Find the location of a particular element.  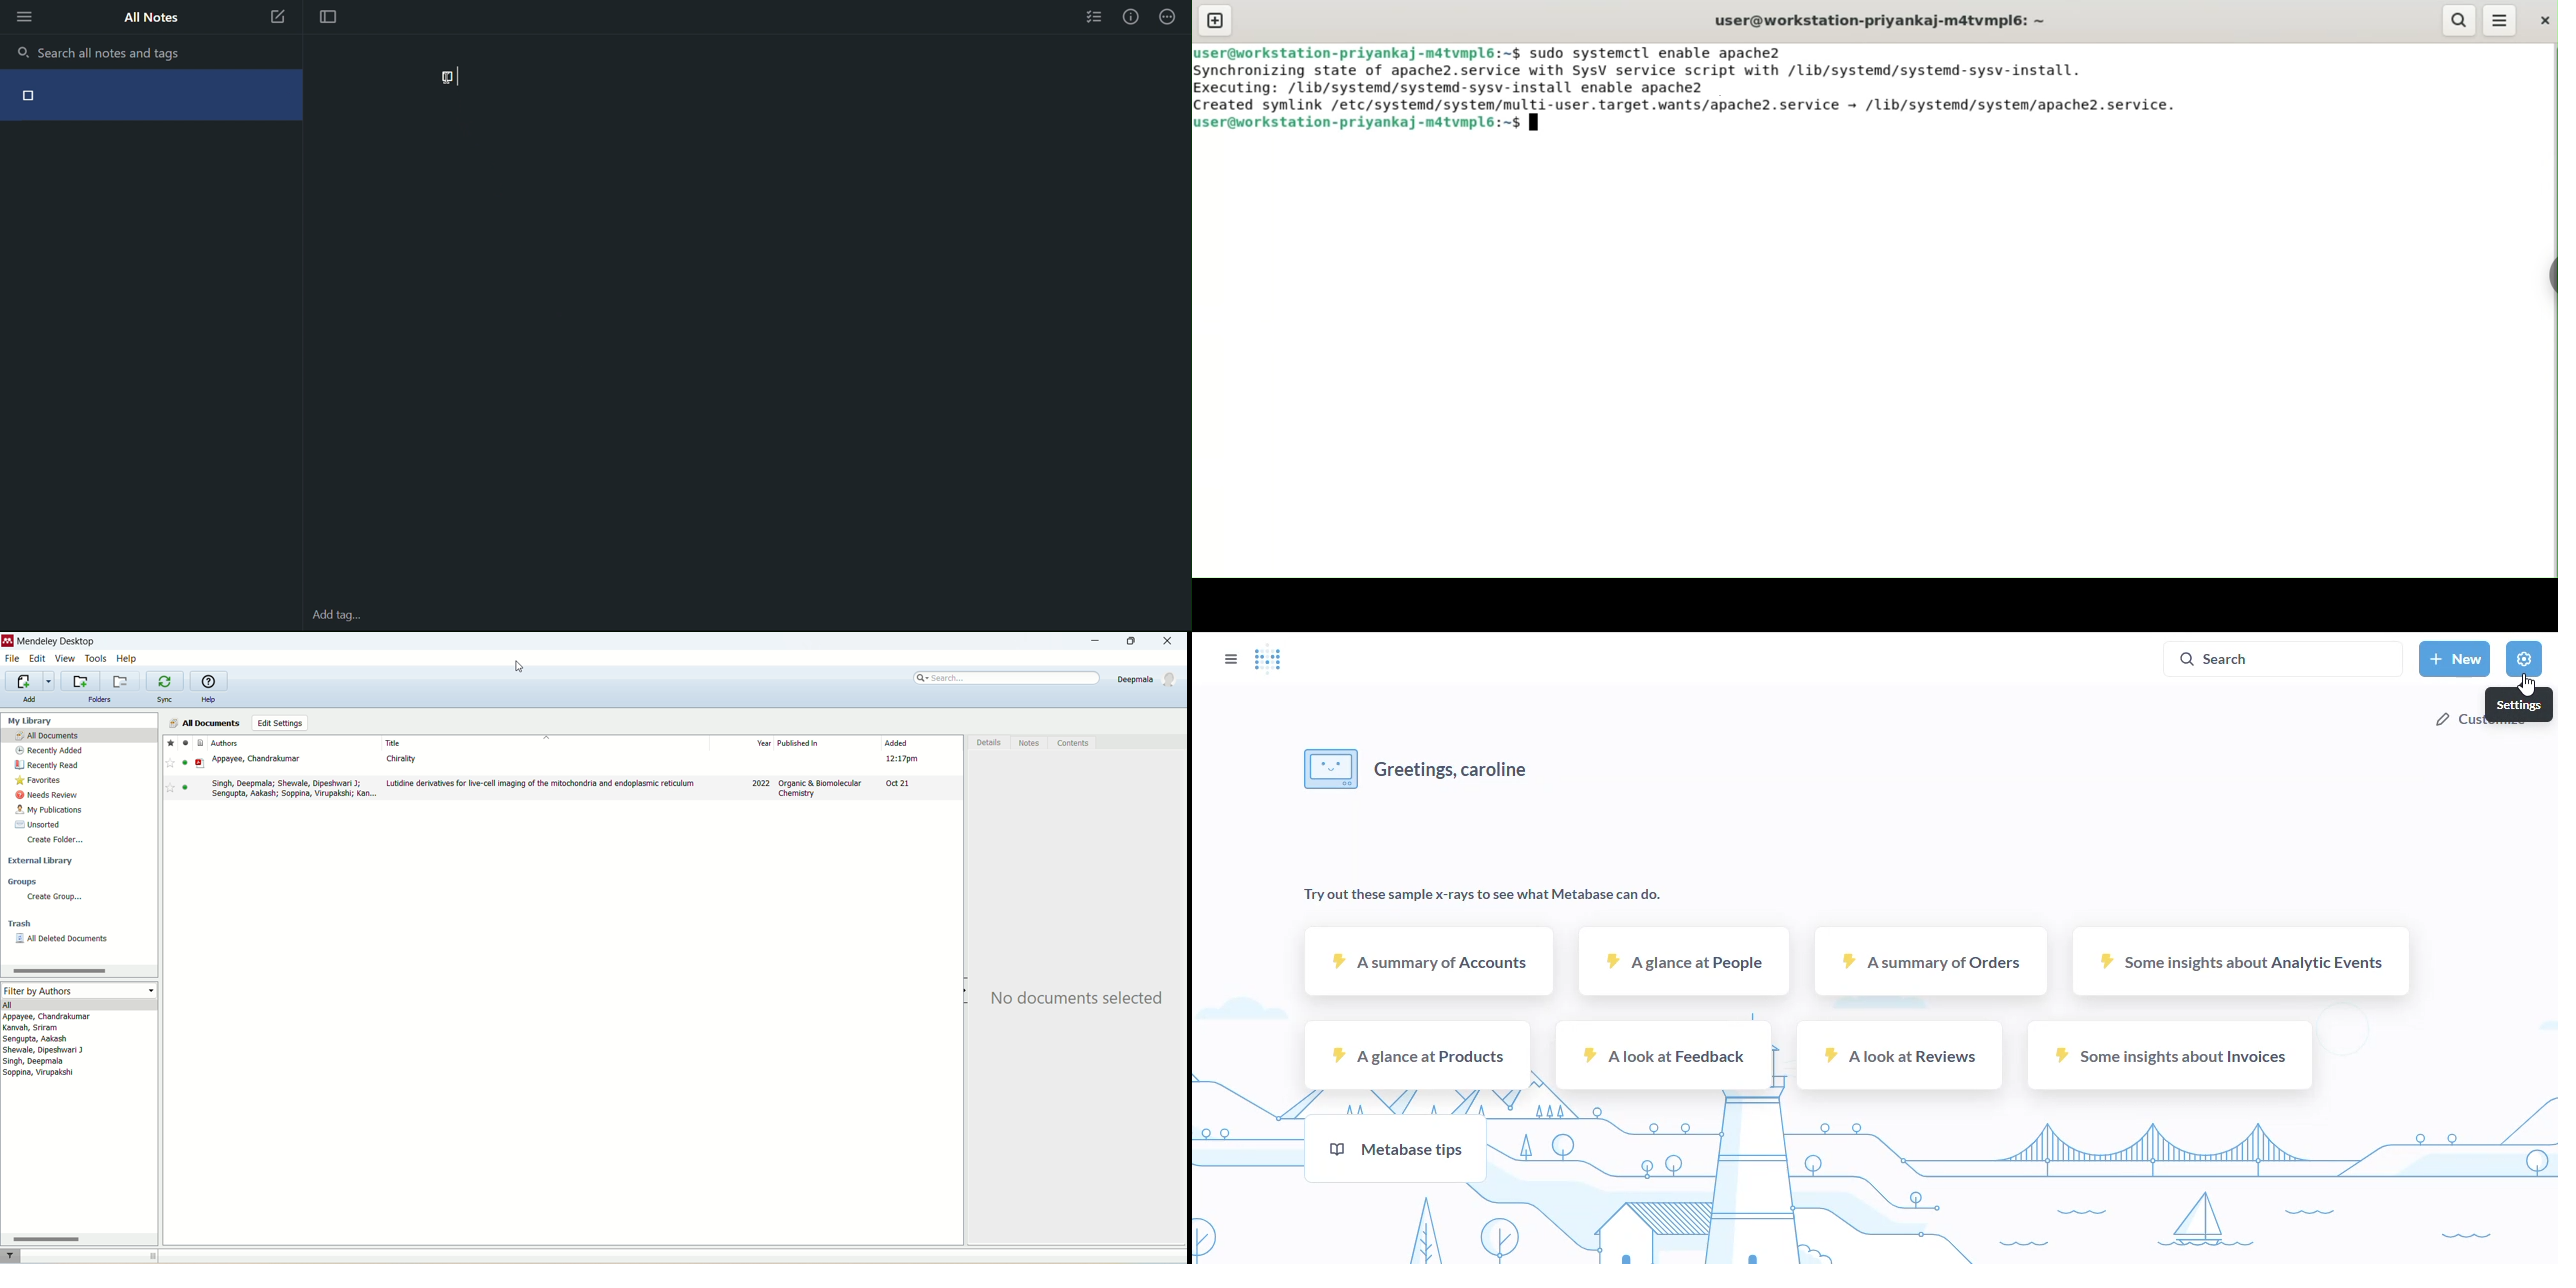

maximize is located at coordinates (1134, 643).